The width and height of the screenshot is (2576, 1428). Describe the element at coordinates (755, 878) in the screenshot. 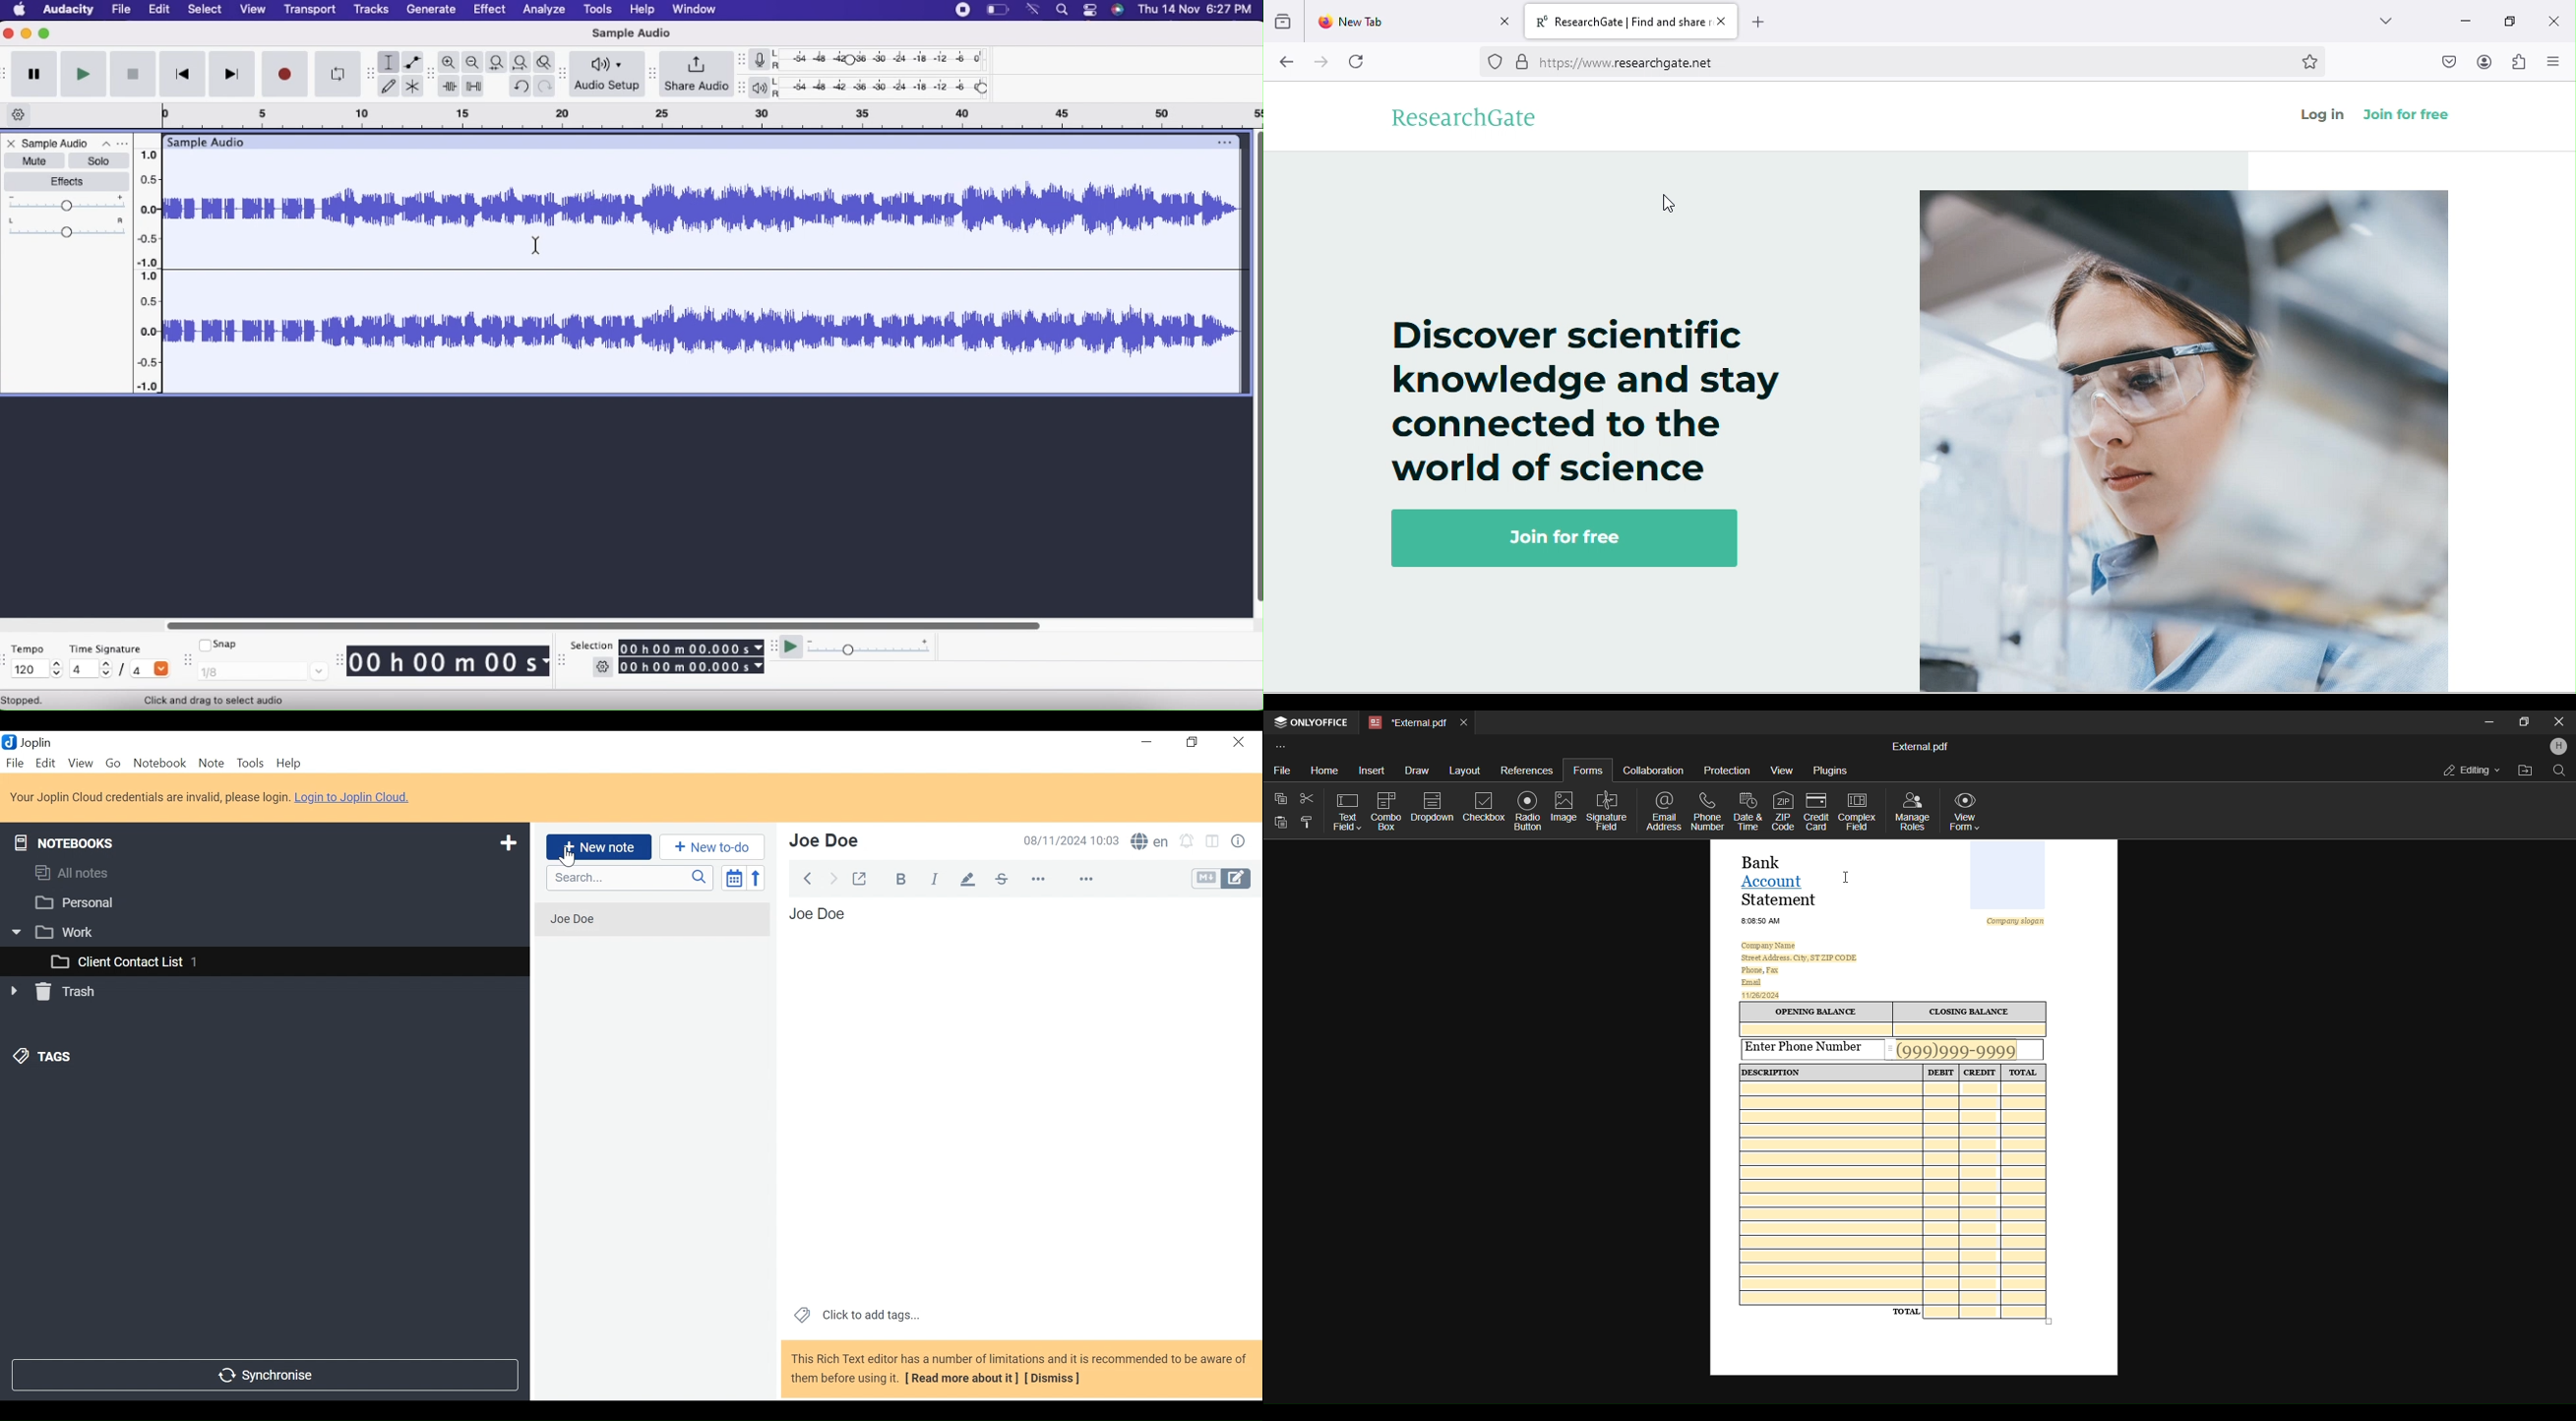

I see `Reverse sort order` at that location.